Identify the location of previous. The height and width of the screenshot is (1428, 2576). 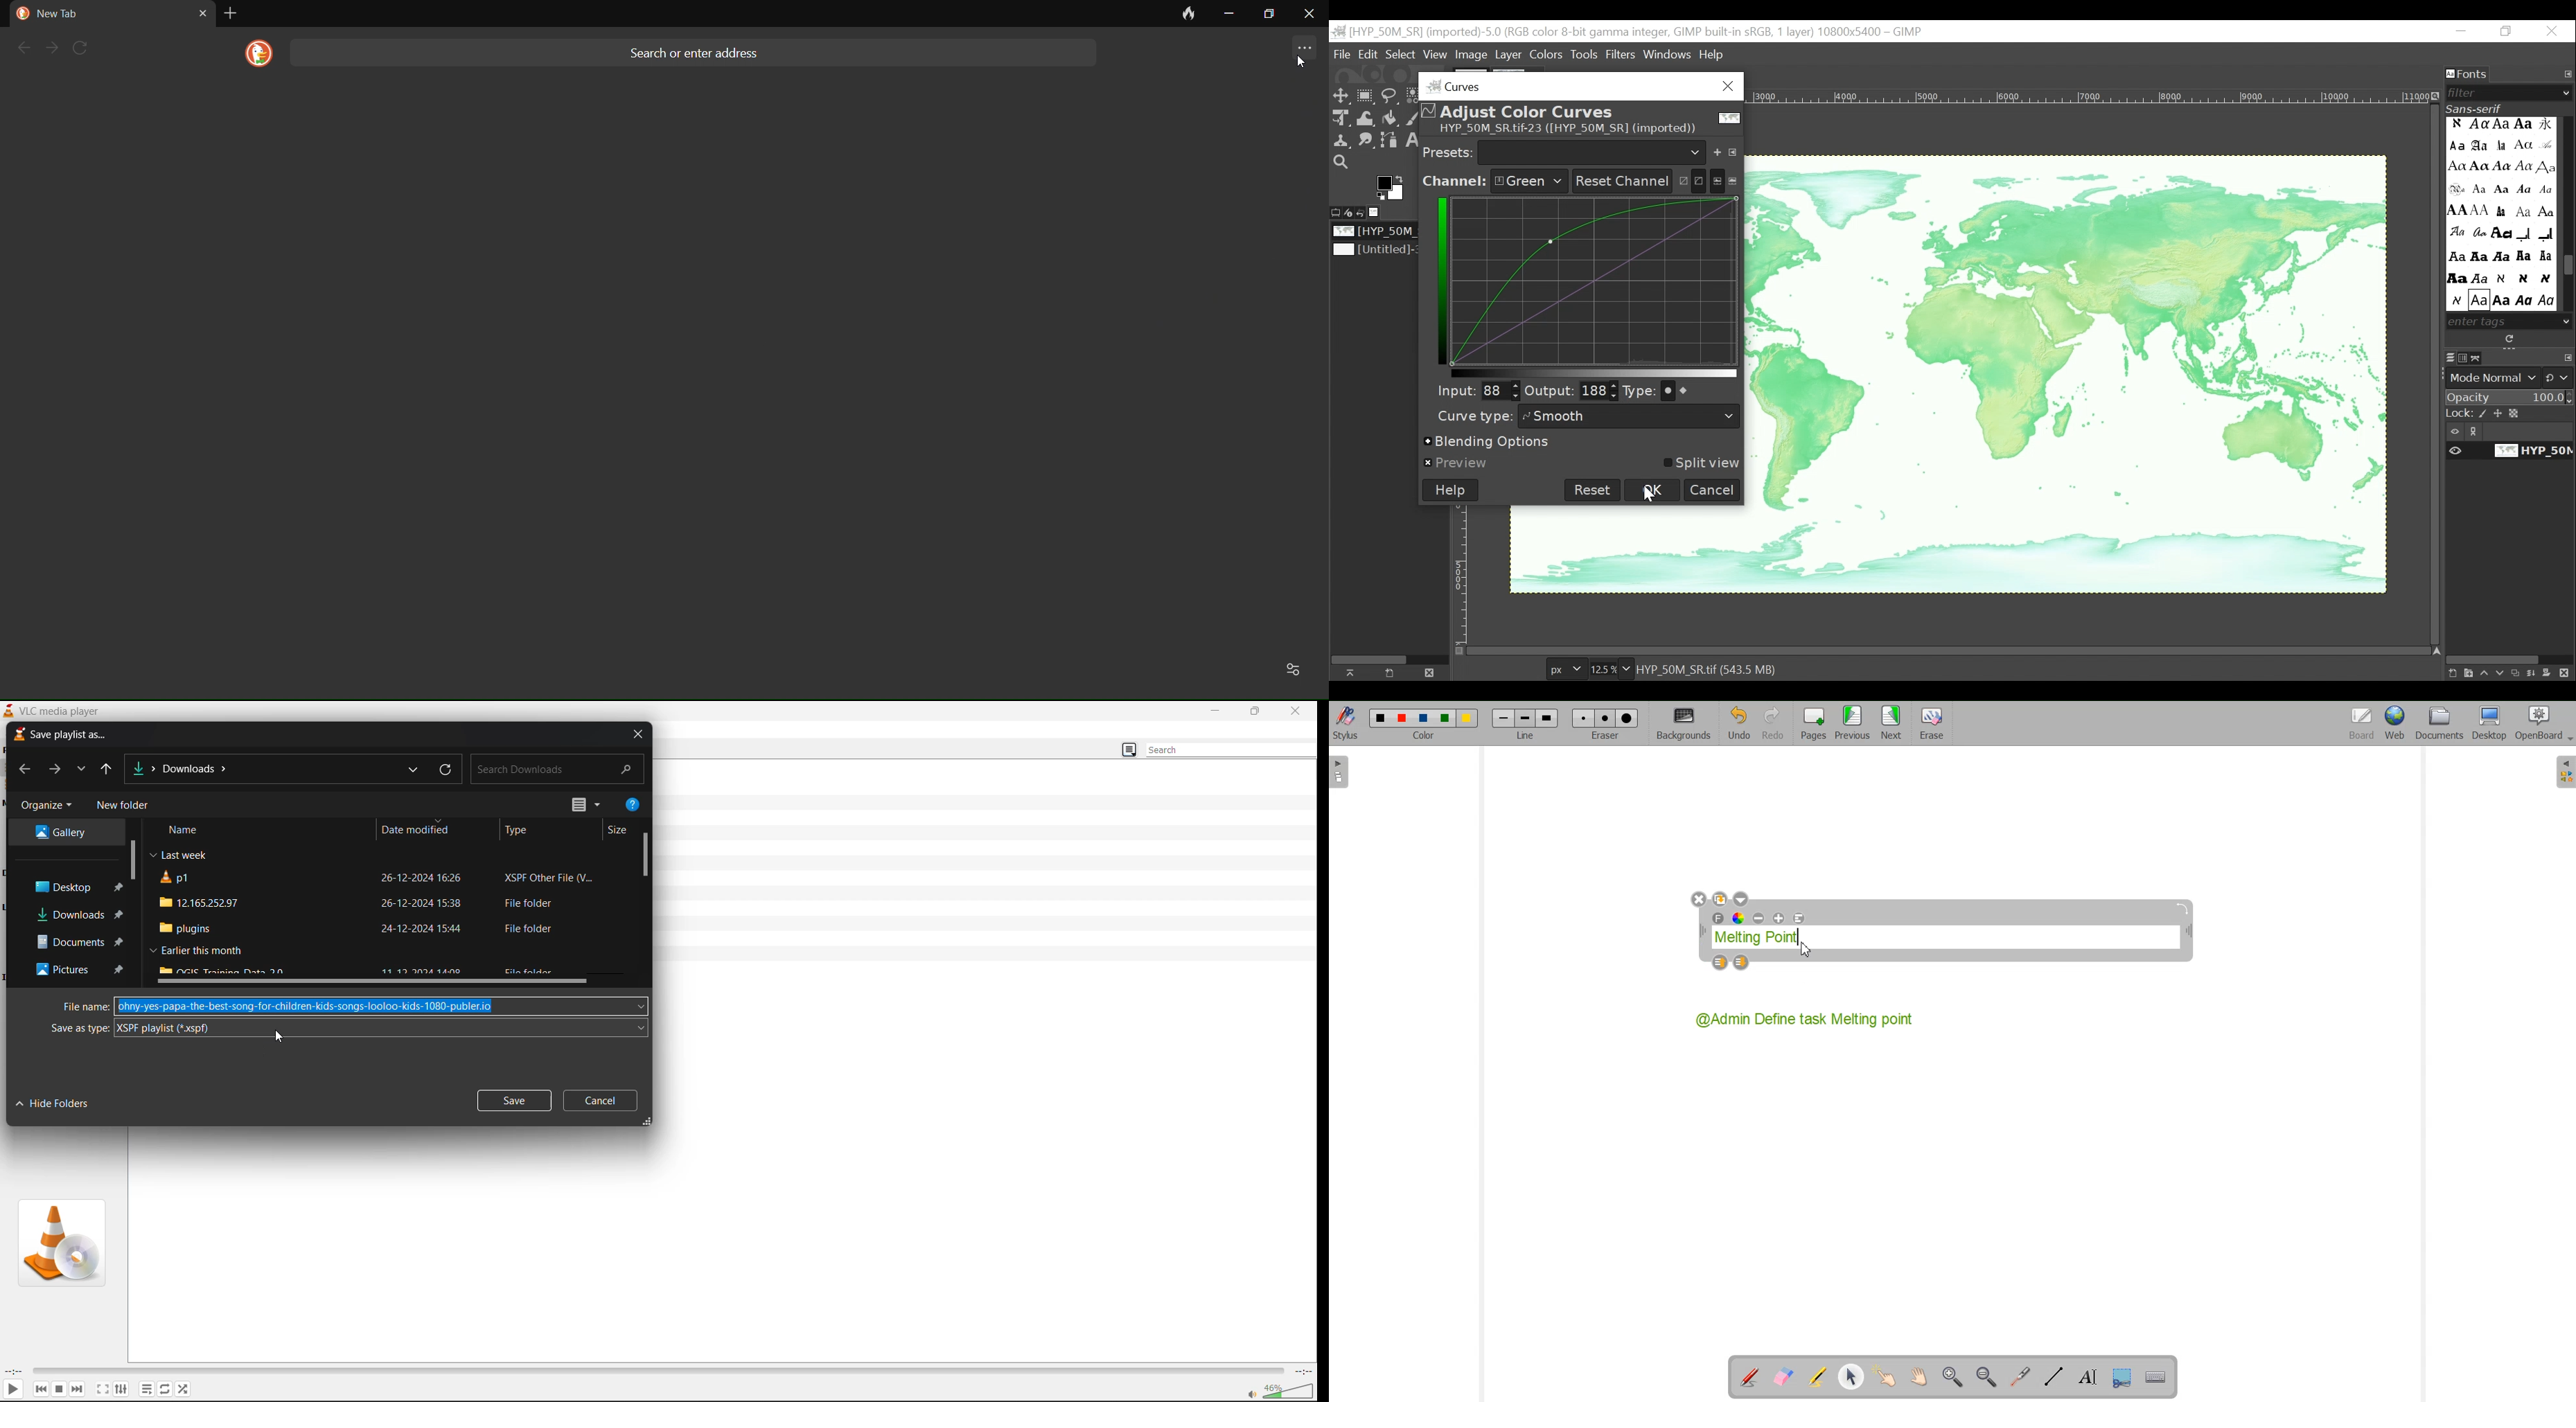
(40, 1388).